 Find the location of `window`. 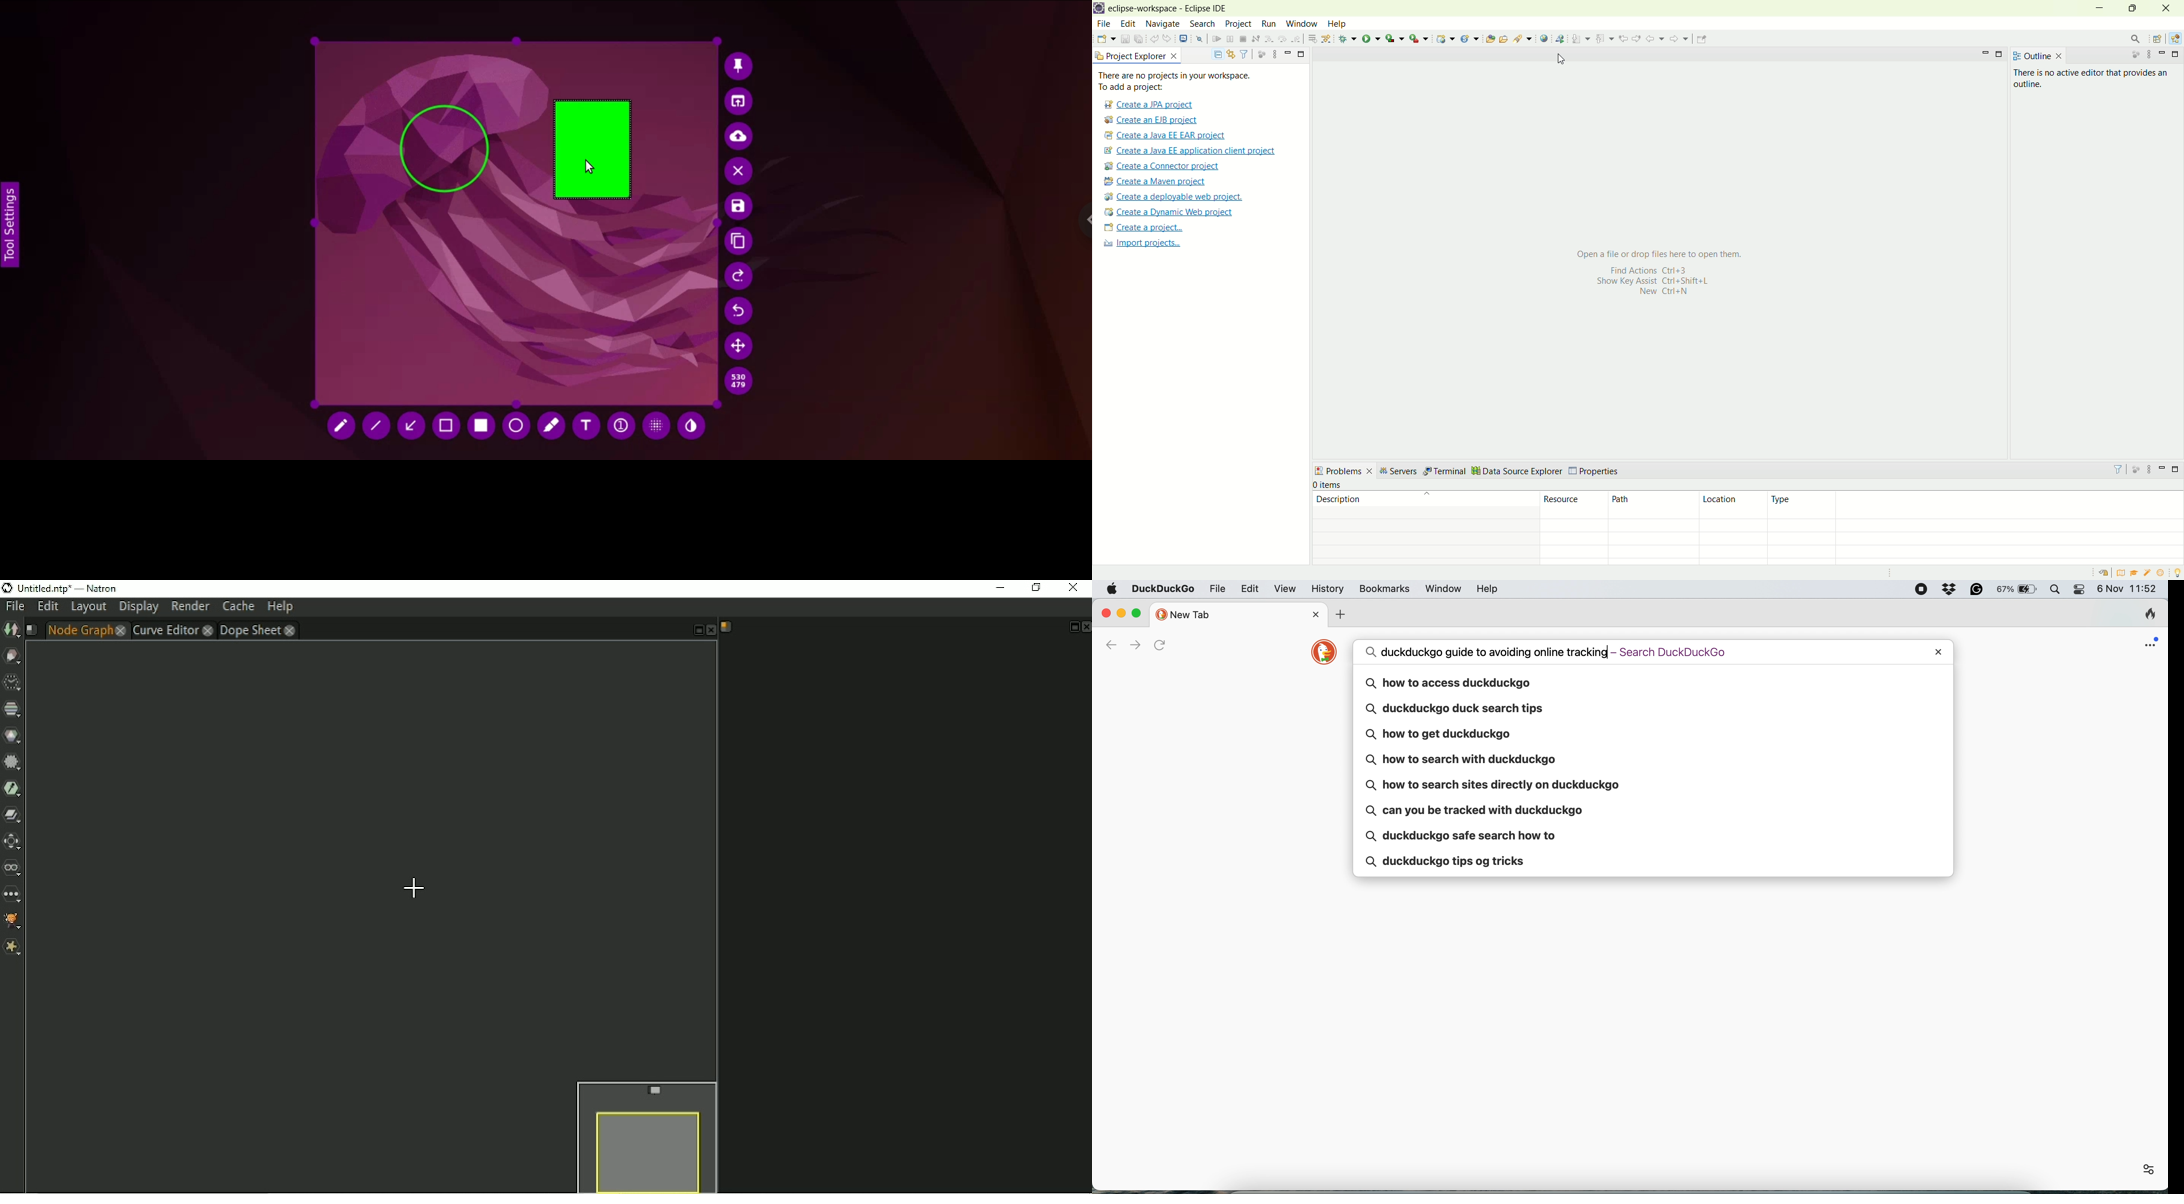

window is located at coordinates (1304, 23).